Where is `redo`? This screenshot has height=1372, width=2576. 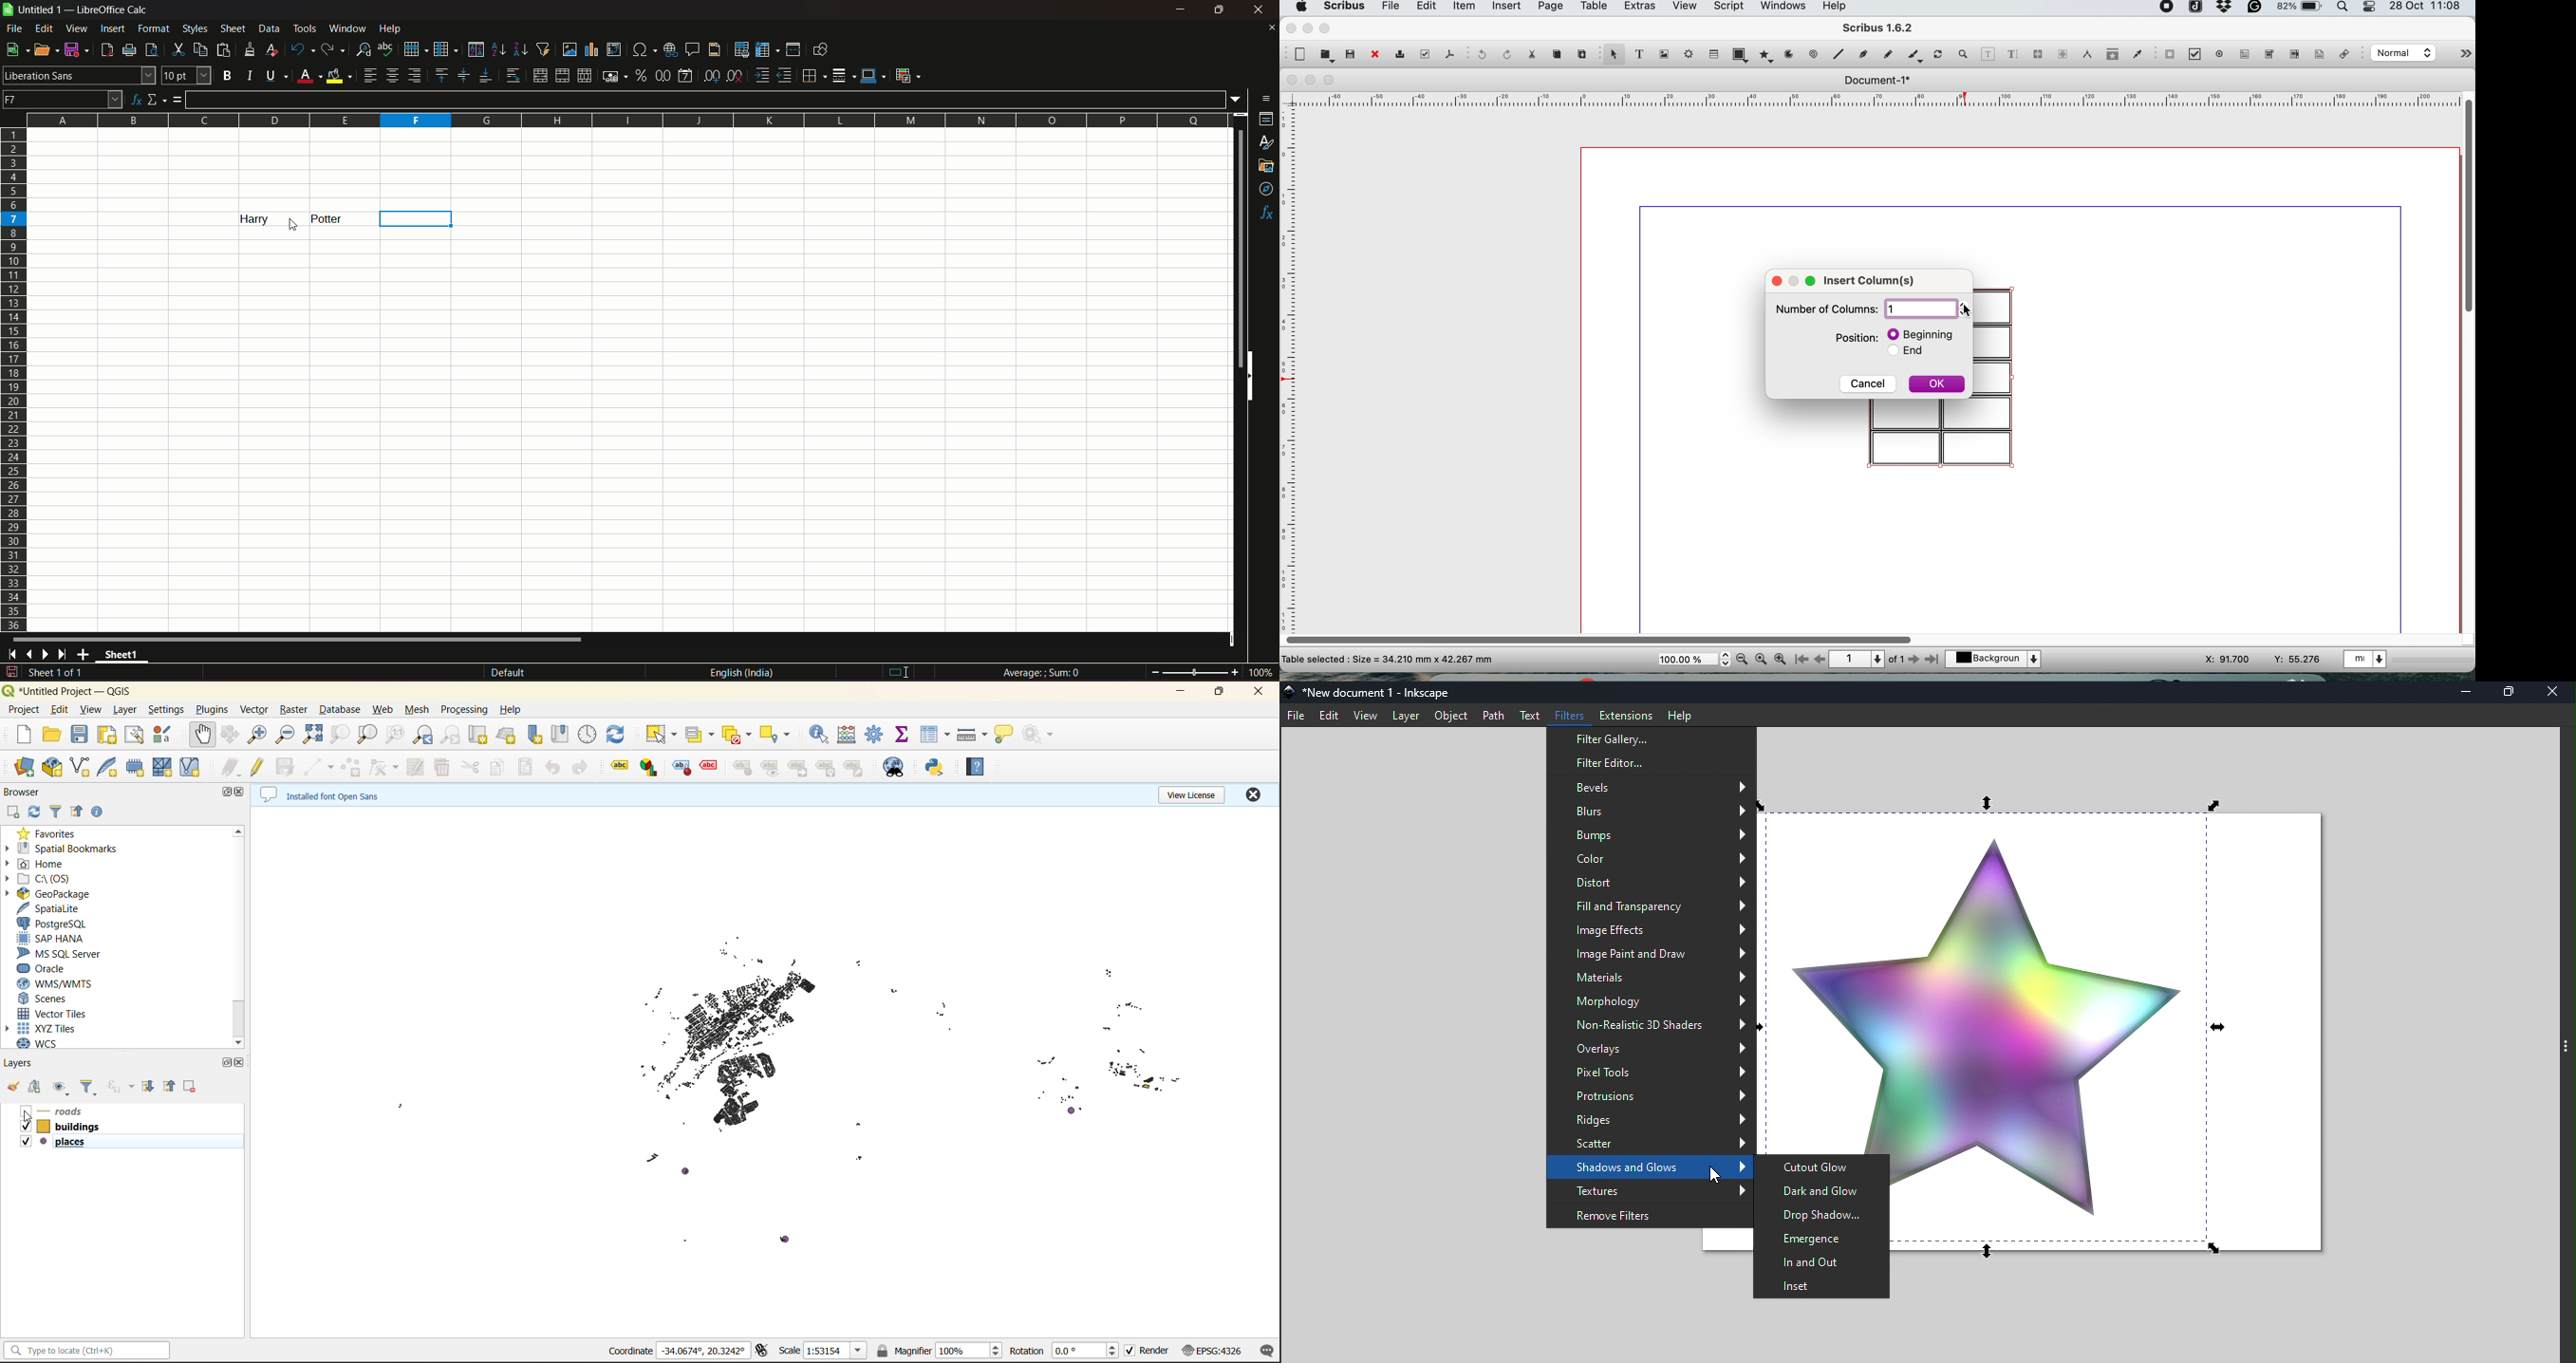 redo is located at coordinates (580, 766).